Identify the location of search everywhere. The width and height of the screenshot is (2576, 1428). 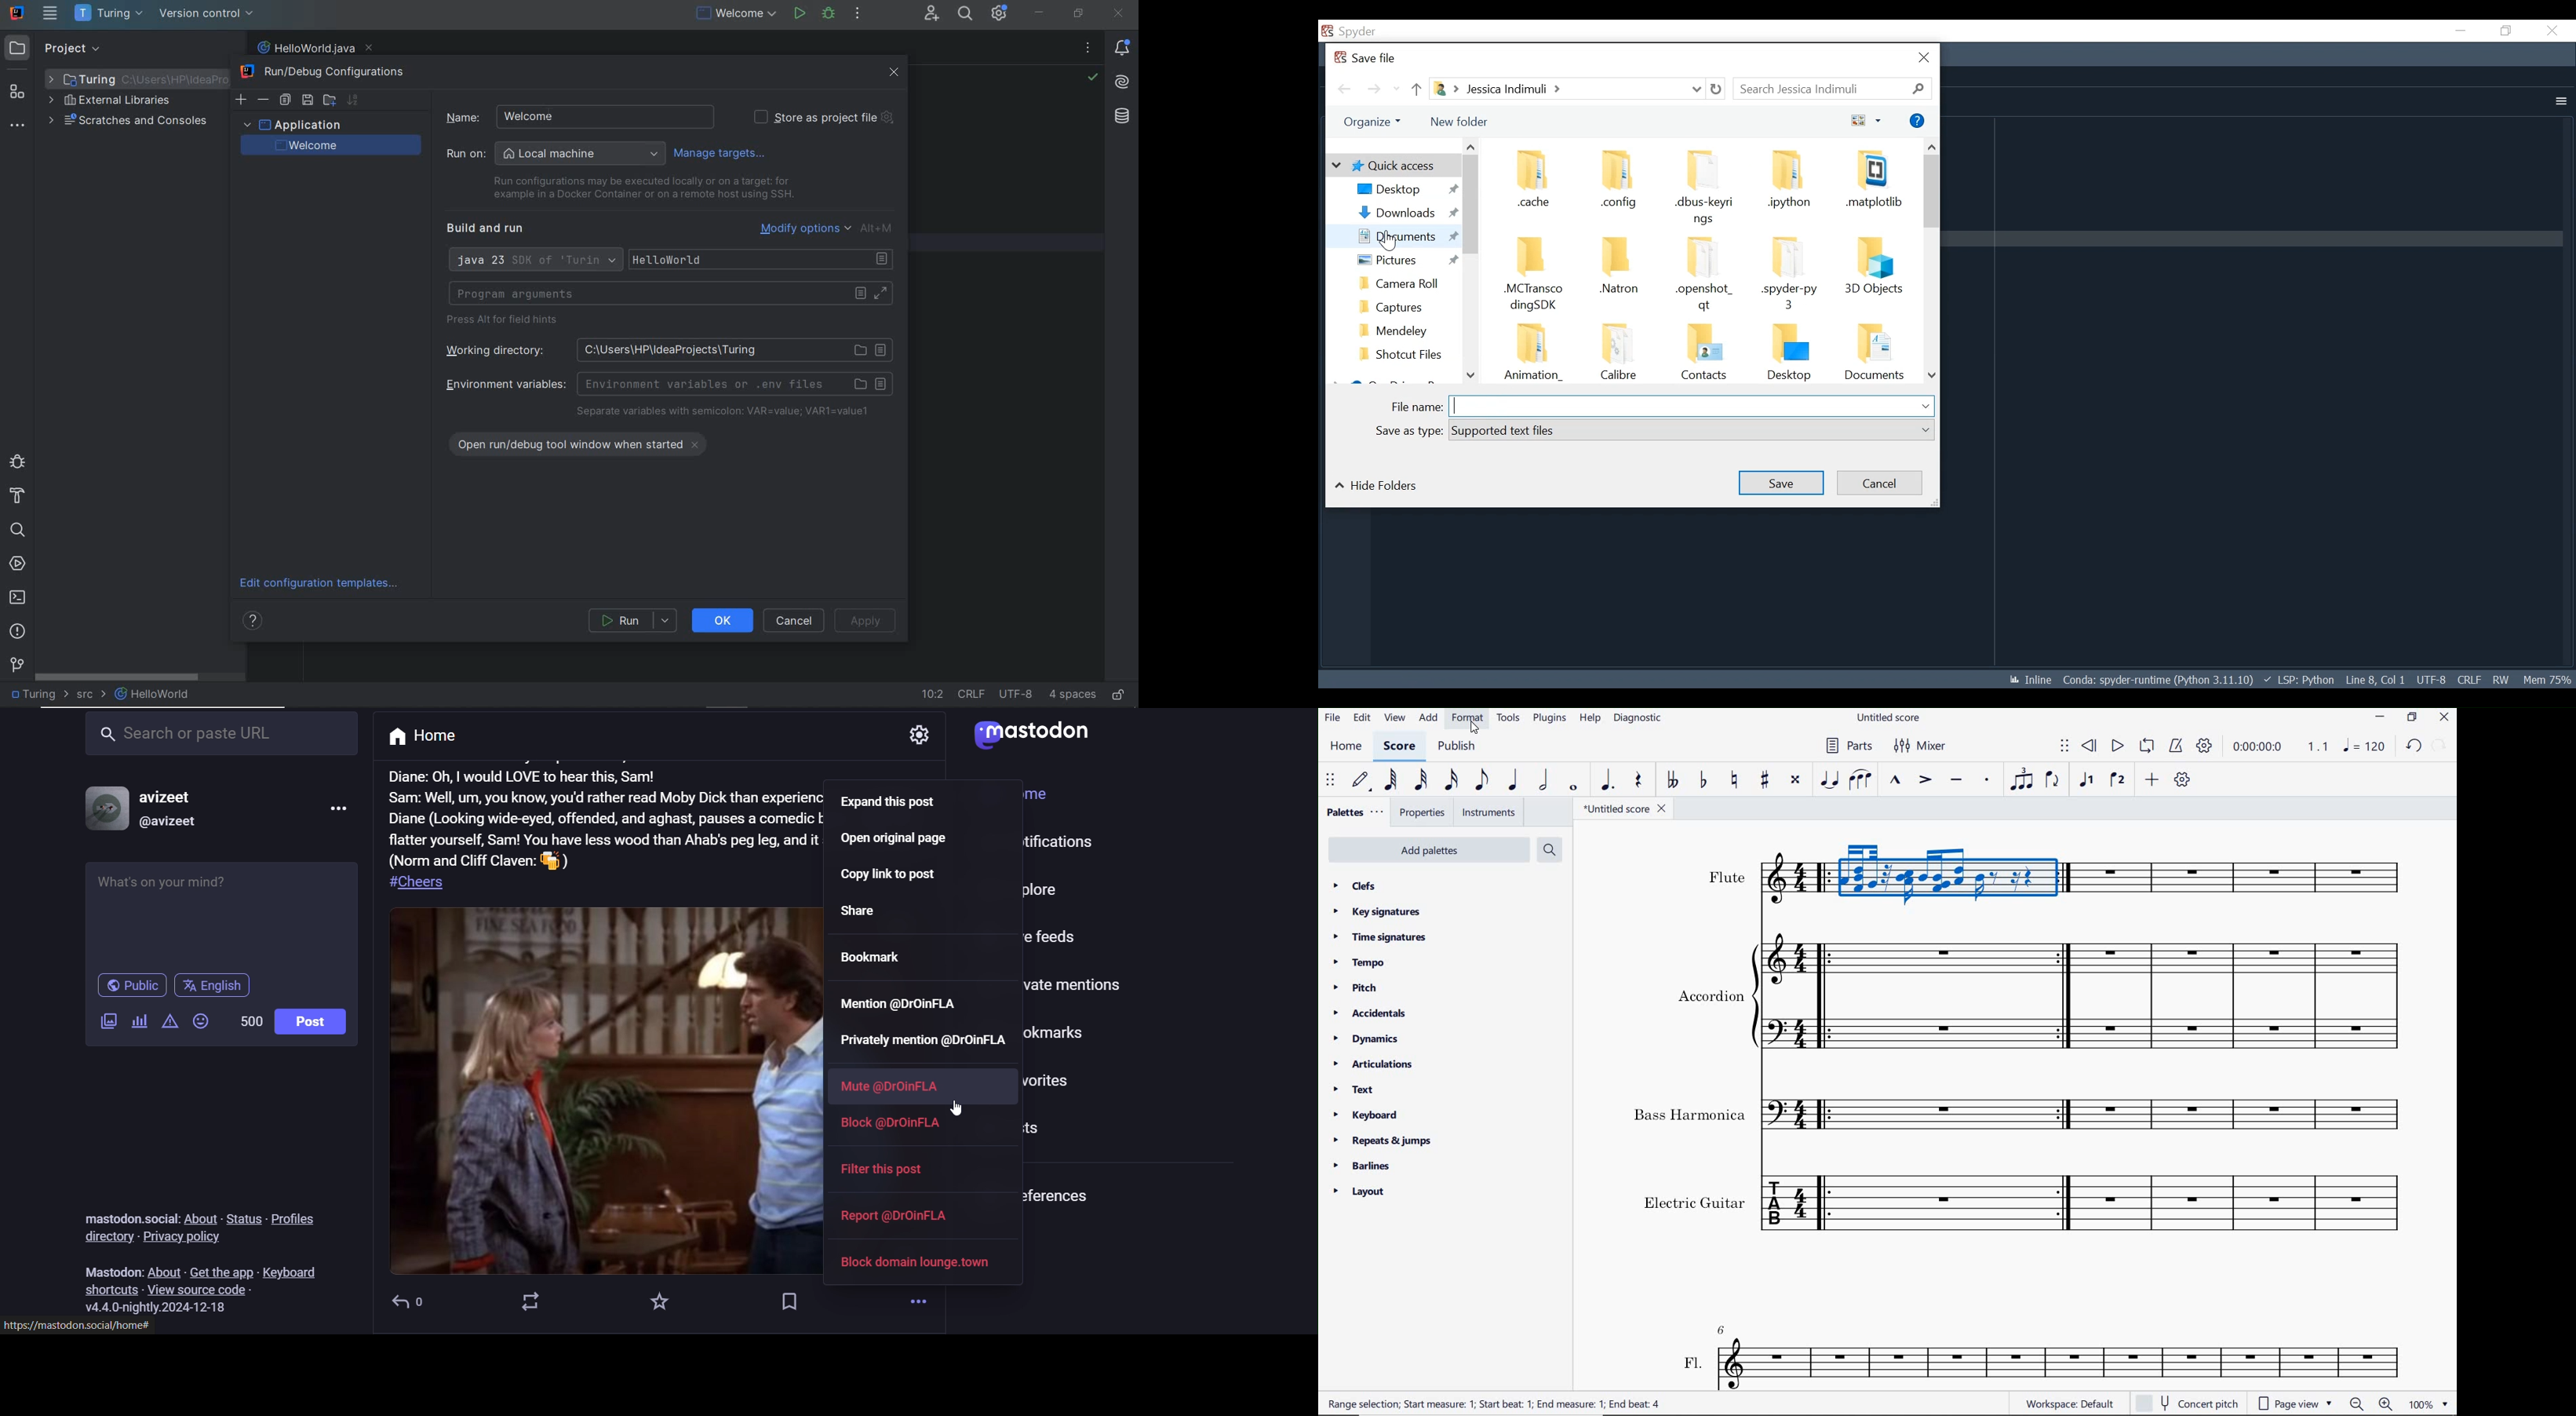
(966, 15).